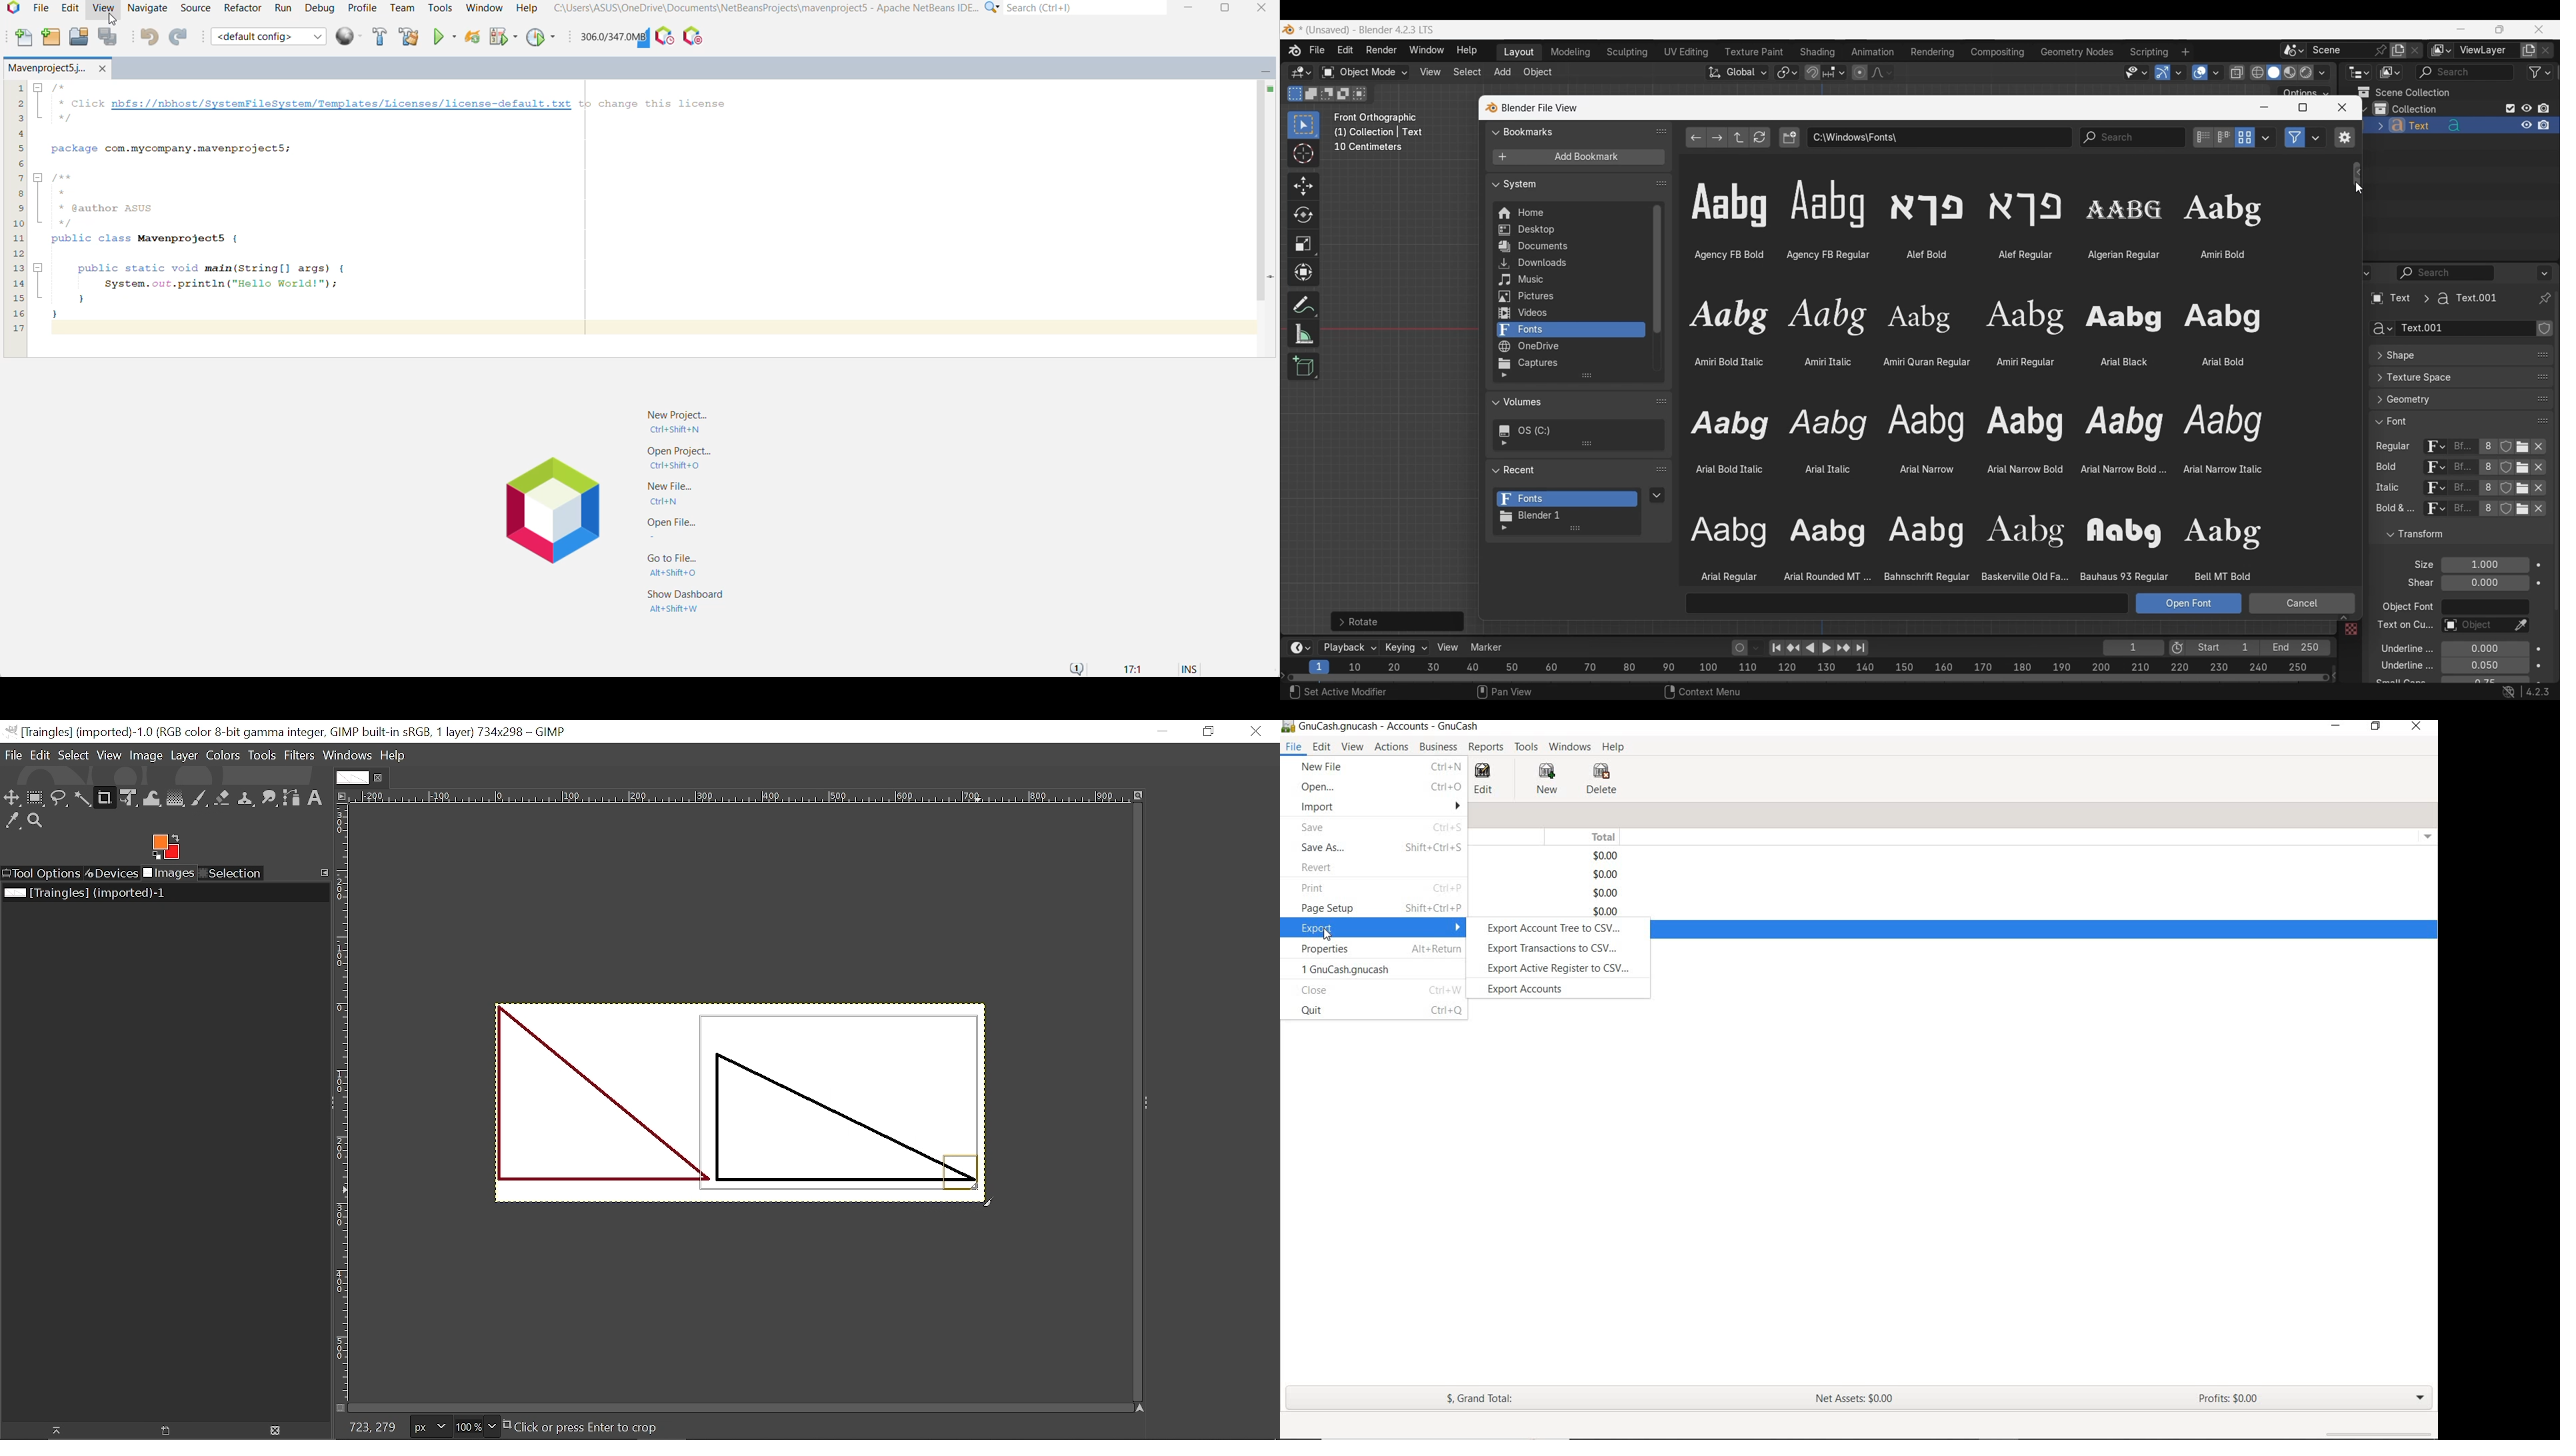 This screenshot has height=1456, width=2576. What do you see at coordinates (409, 38) in the screenshot?
I see `Clean and Build Project` at bounding box center [409, 38].